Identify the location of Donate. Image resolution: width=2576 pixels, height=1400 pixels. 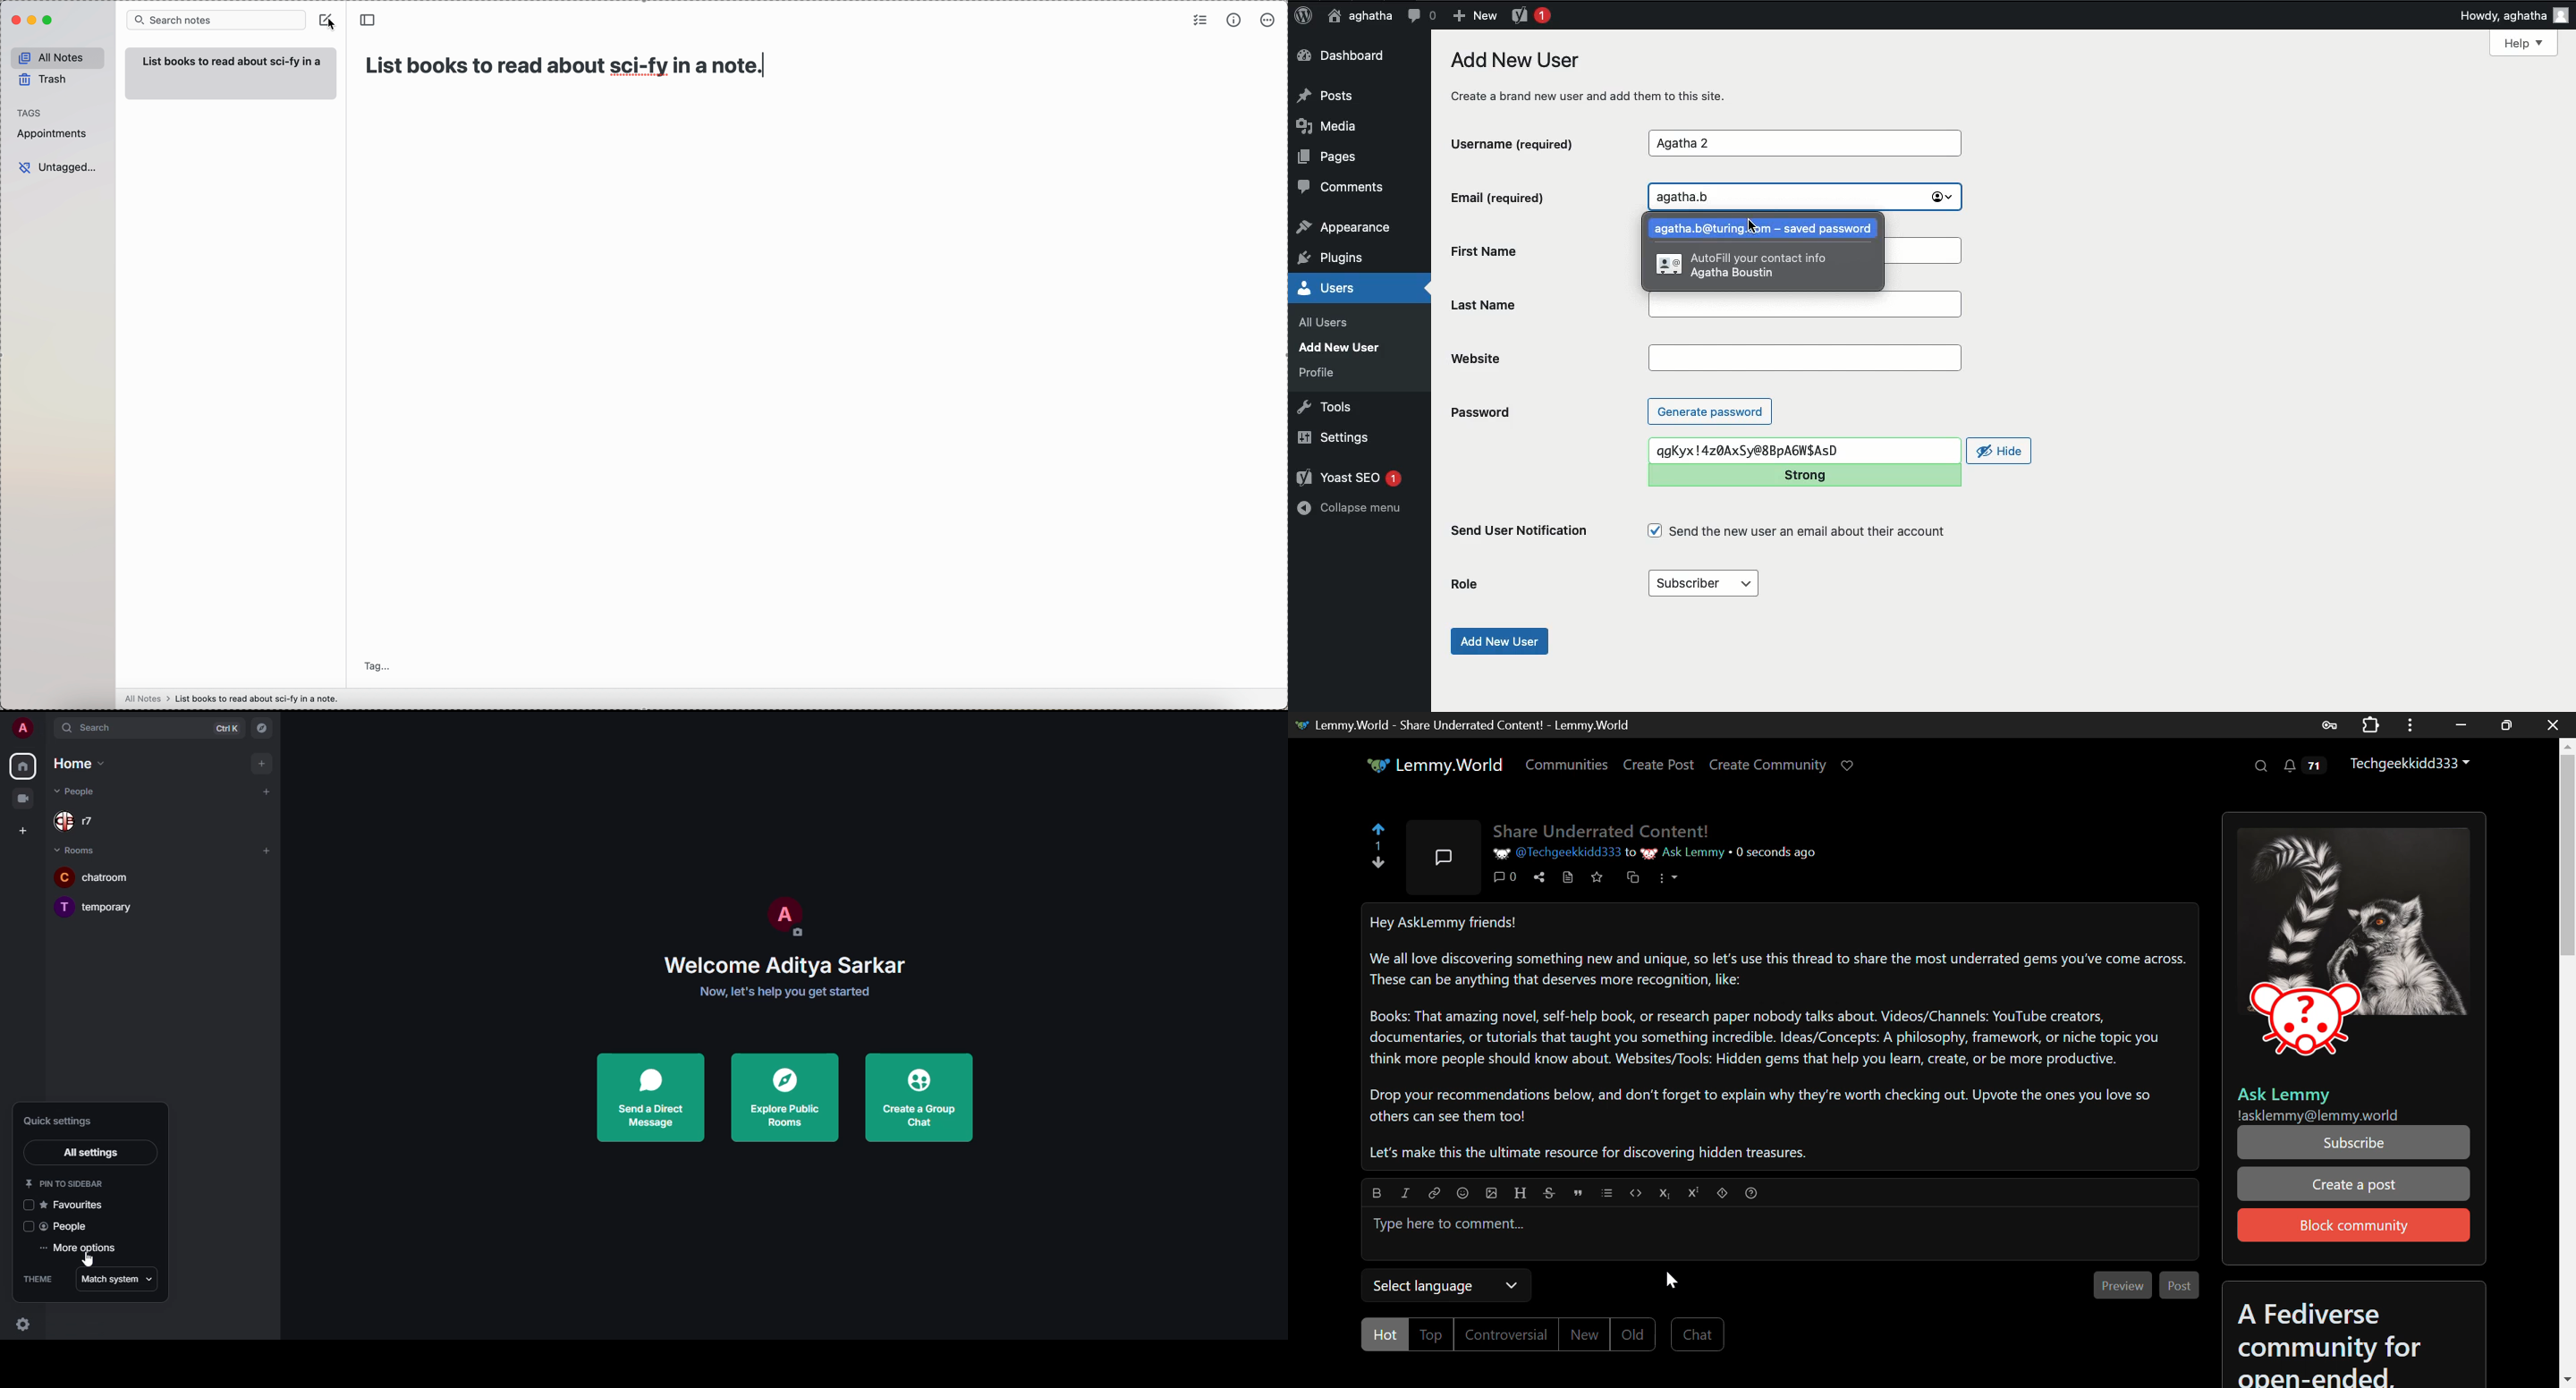
(1849, 768).